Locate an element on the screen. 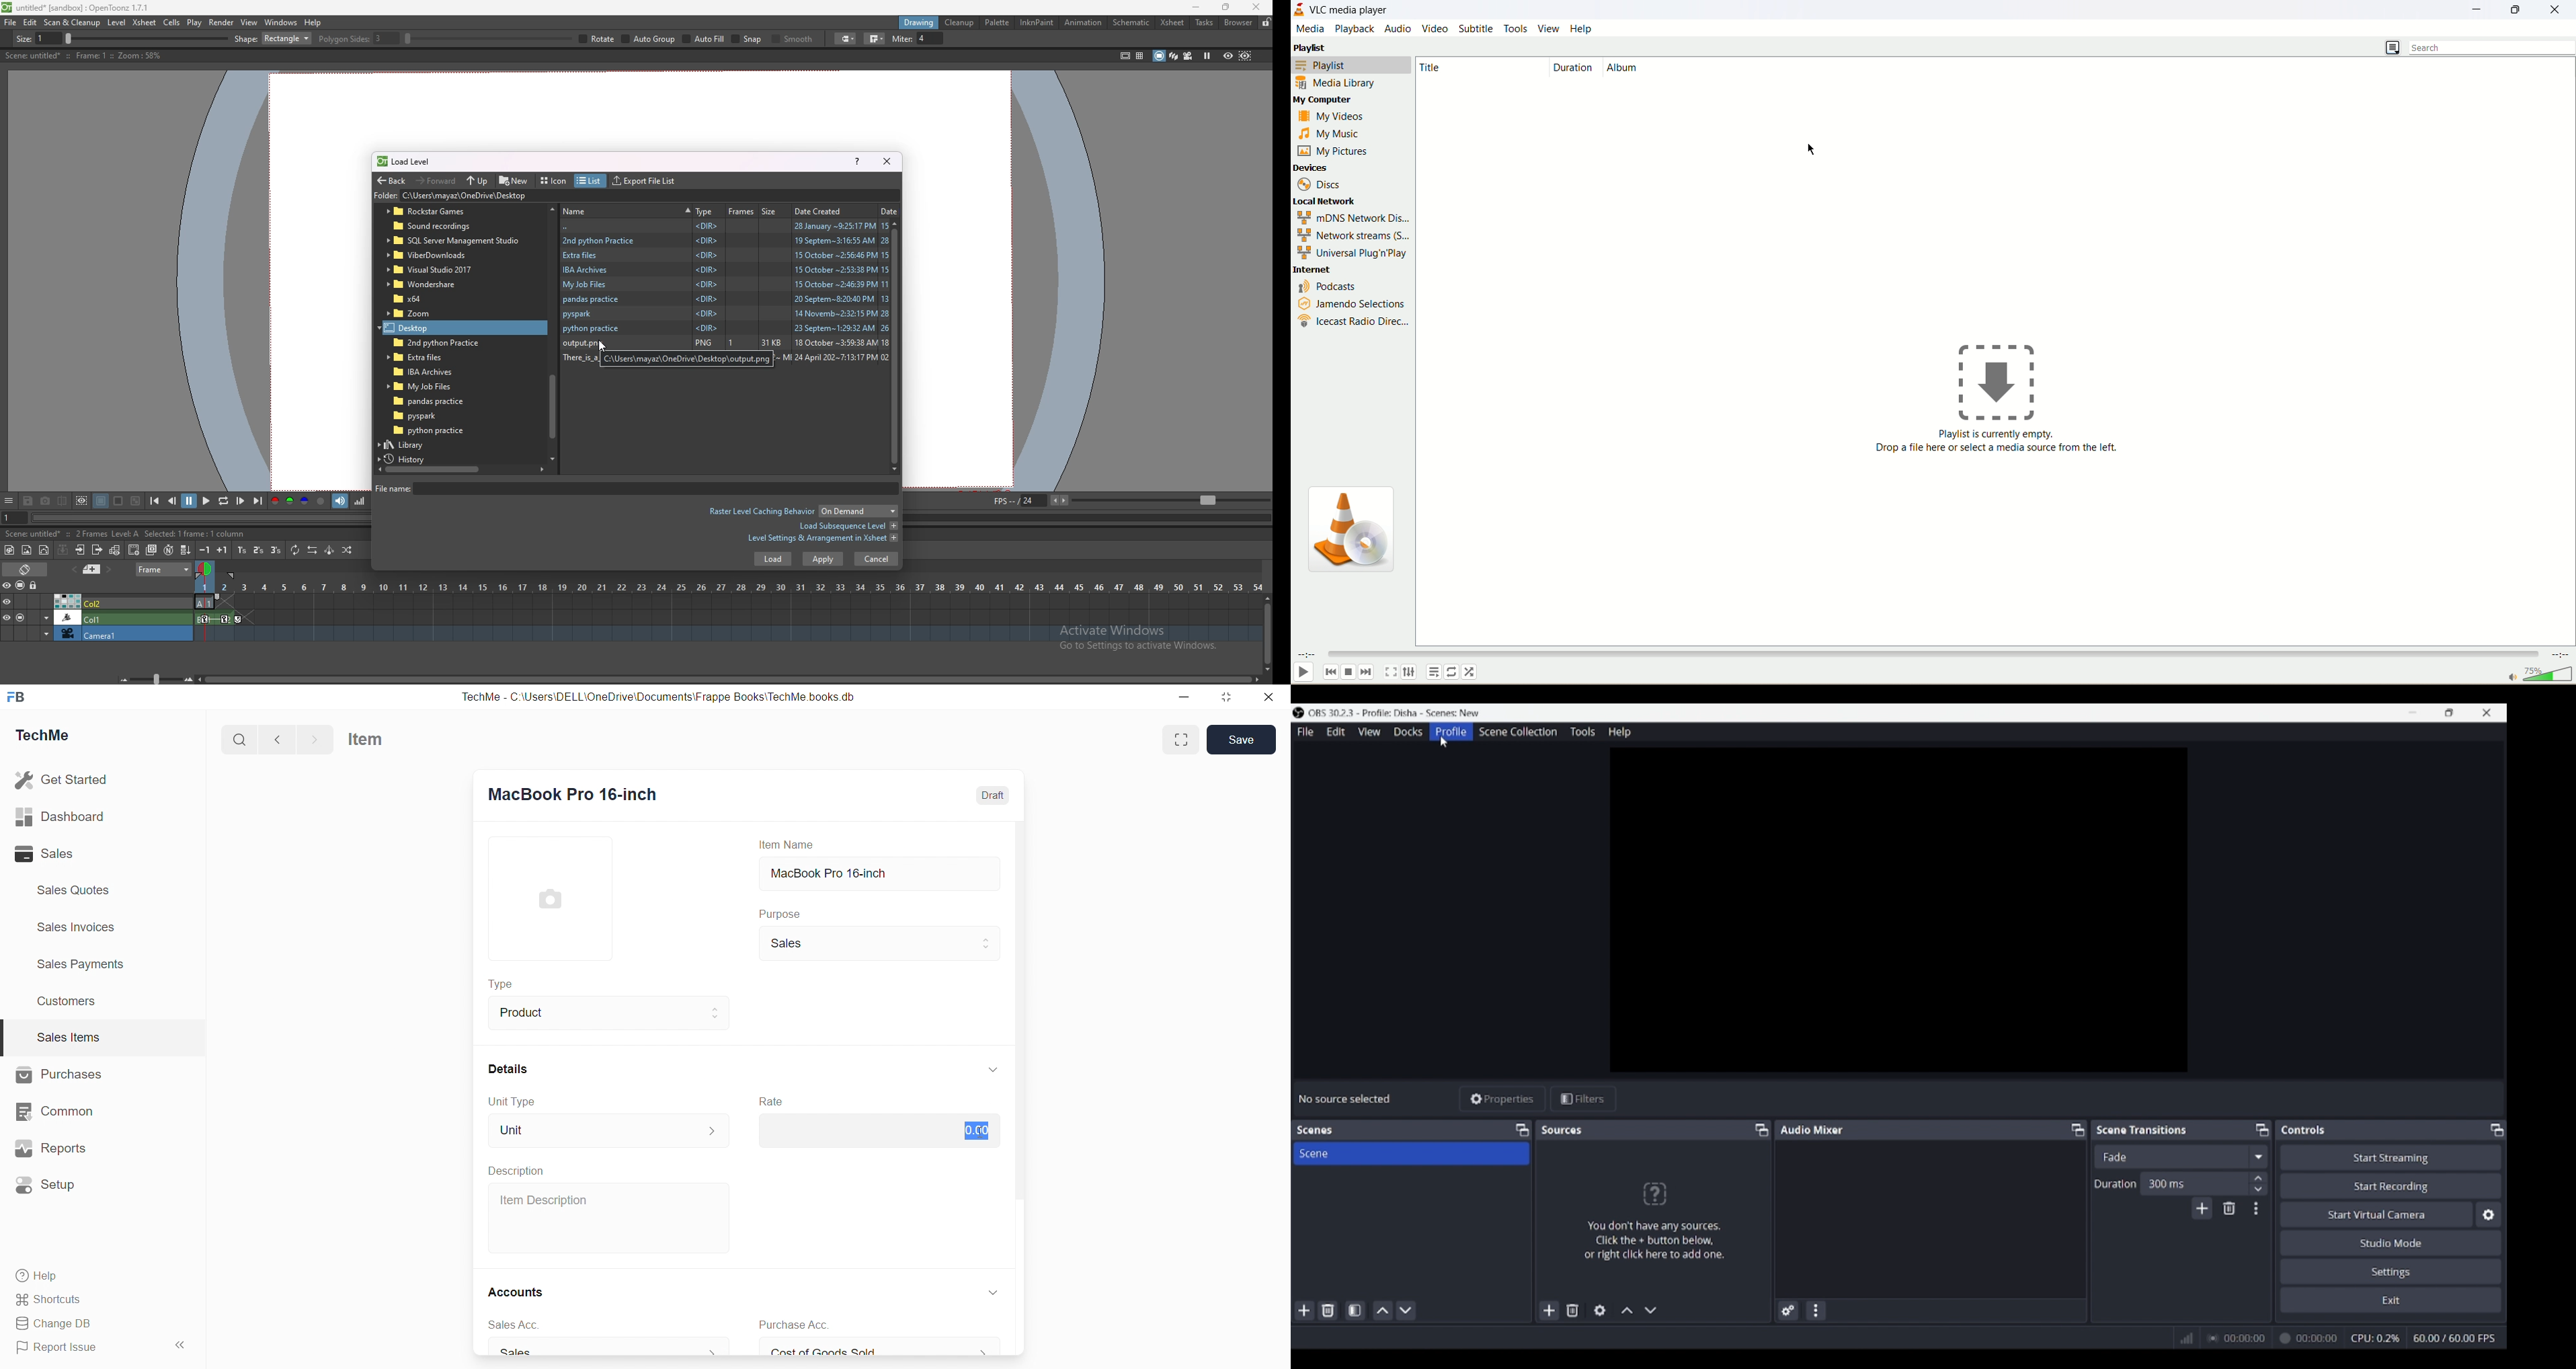  Item Description is located at coordinates (542, 1200).